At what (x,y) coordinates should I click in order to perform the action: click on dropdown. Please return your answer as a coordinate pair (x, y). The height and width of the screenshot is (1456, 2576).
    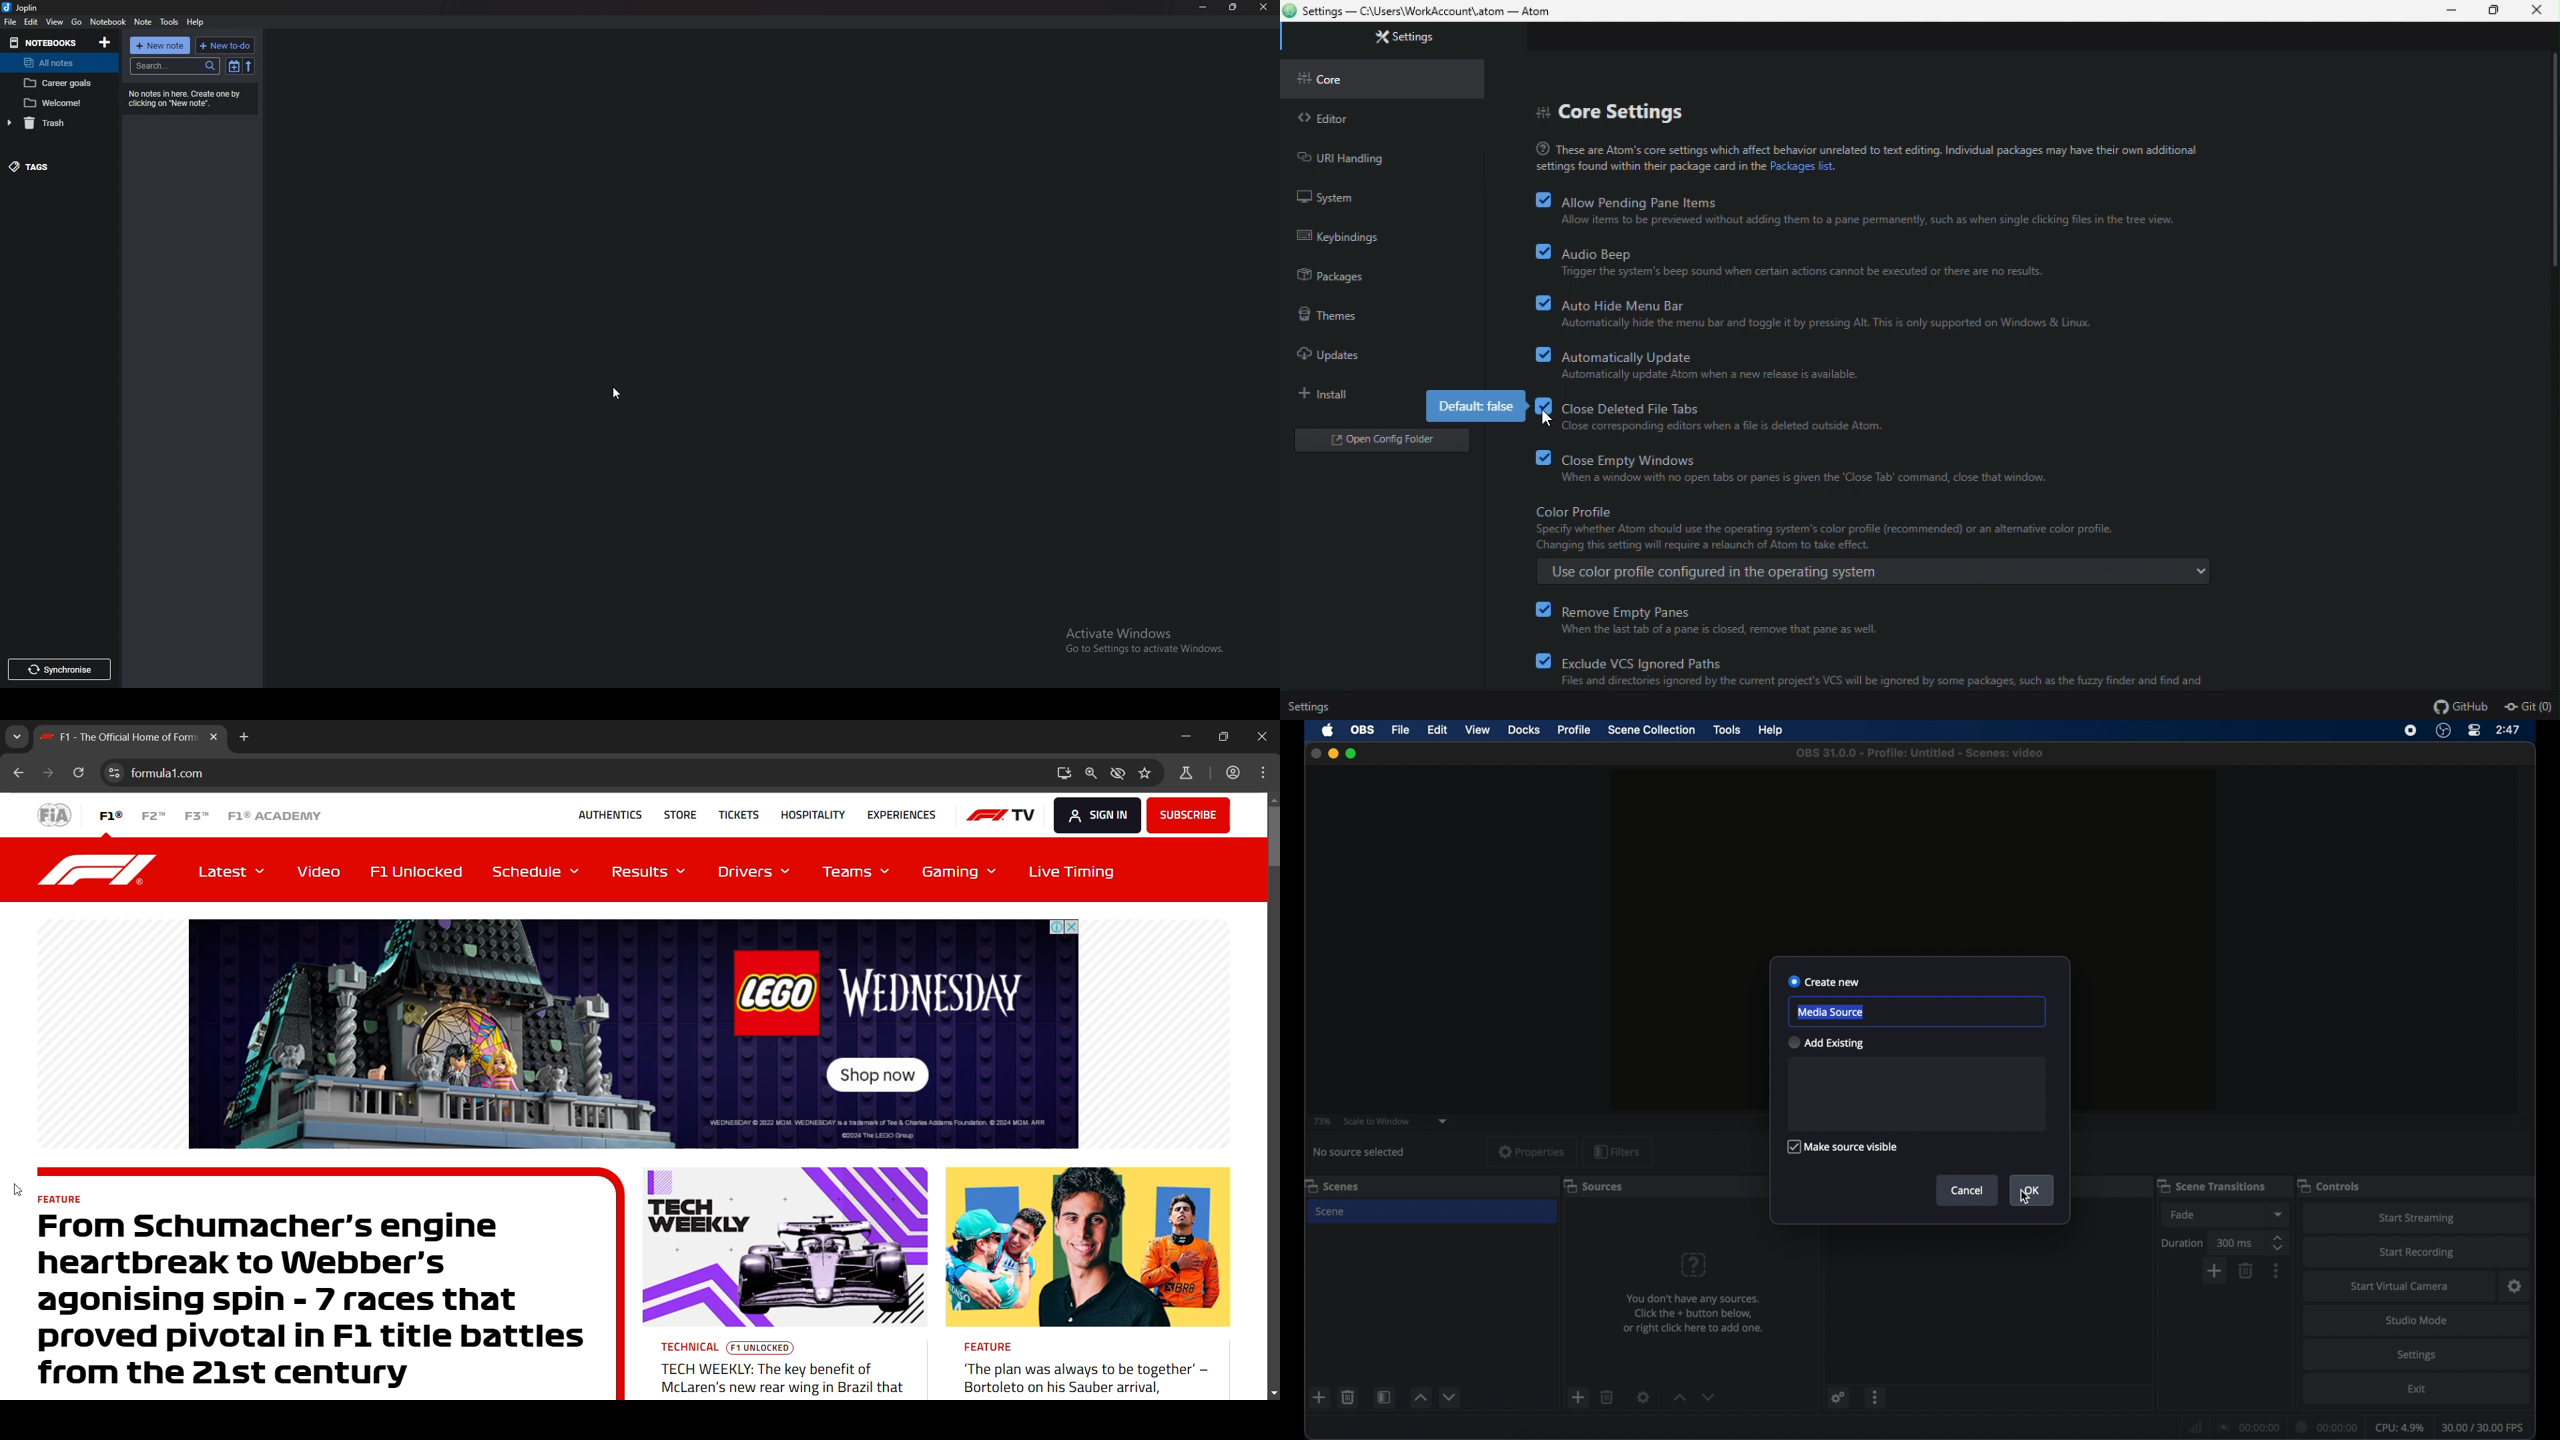
    Looking at the image, I should click on (1443, 1121).